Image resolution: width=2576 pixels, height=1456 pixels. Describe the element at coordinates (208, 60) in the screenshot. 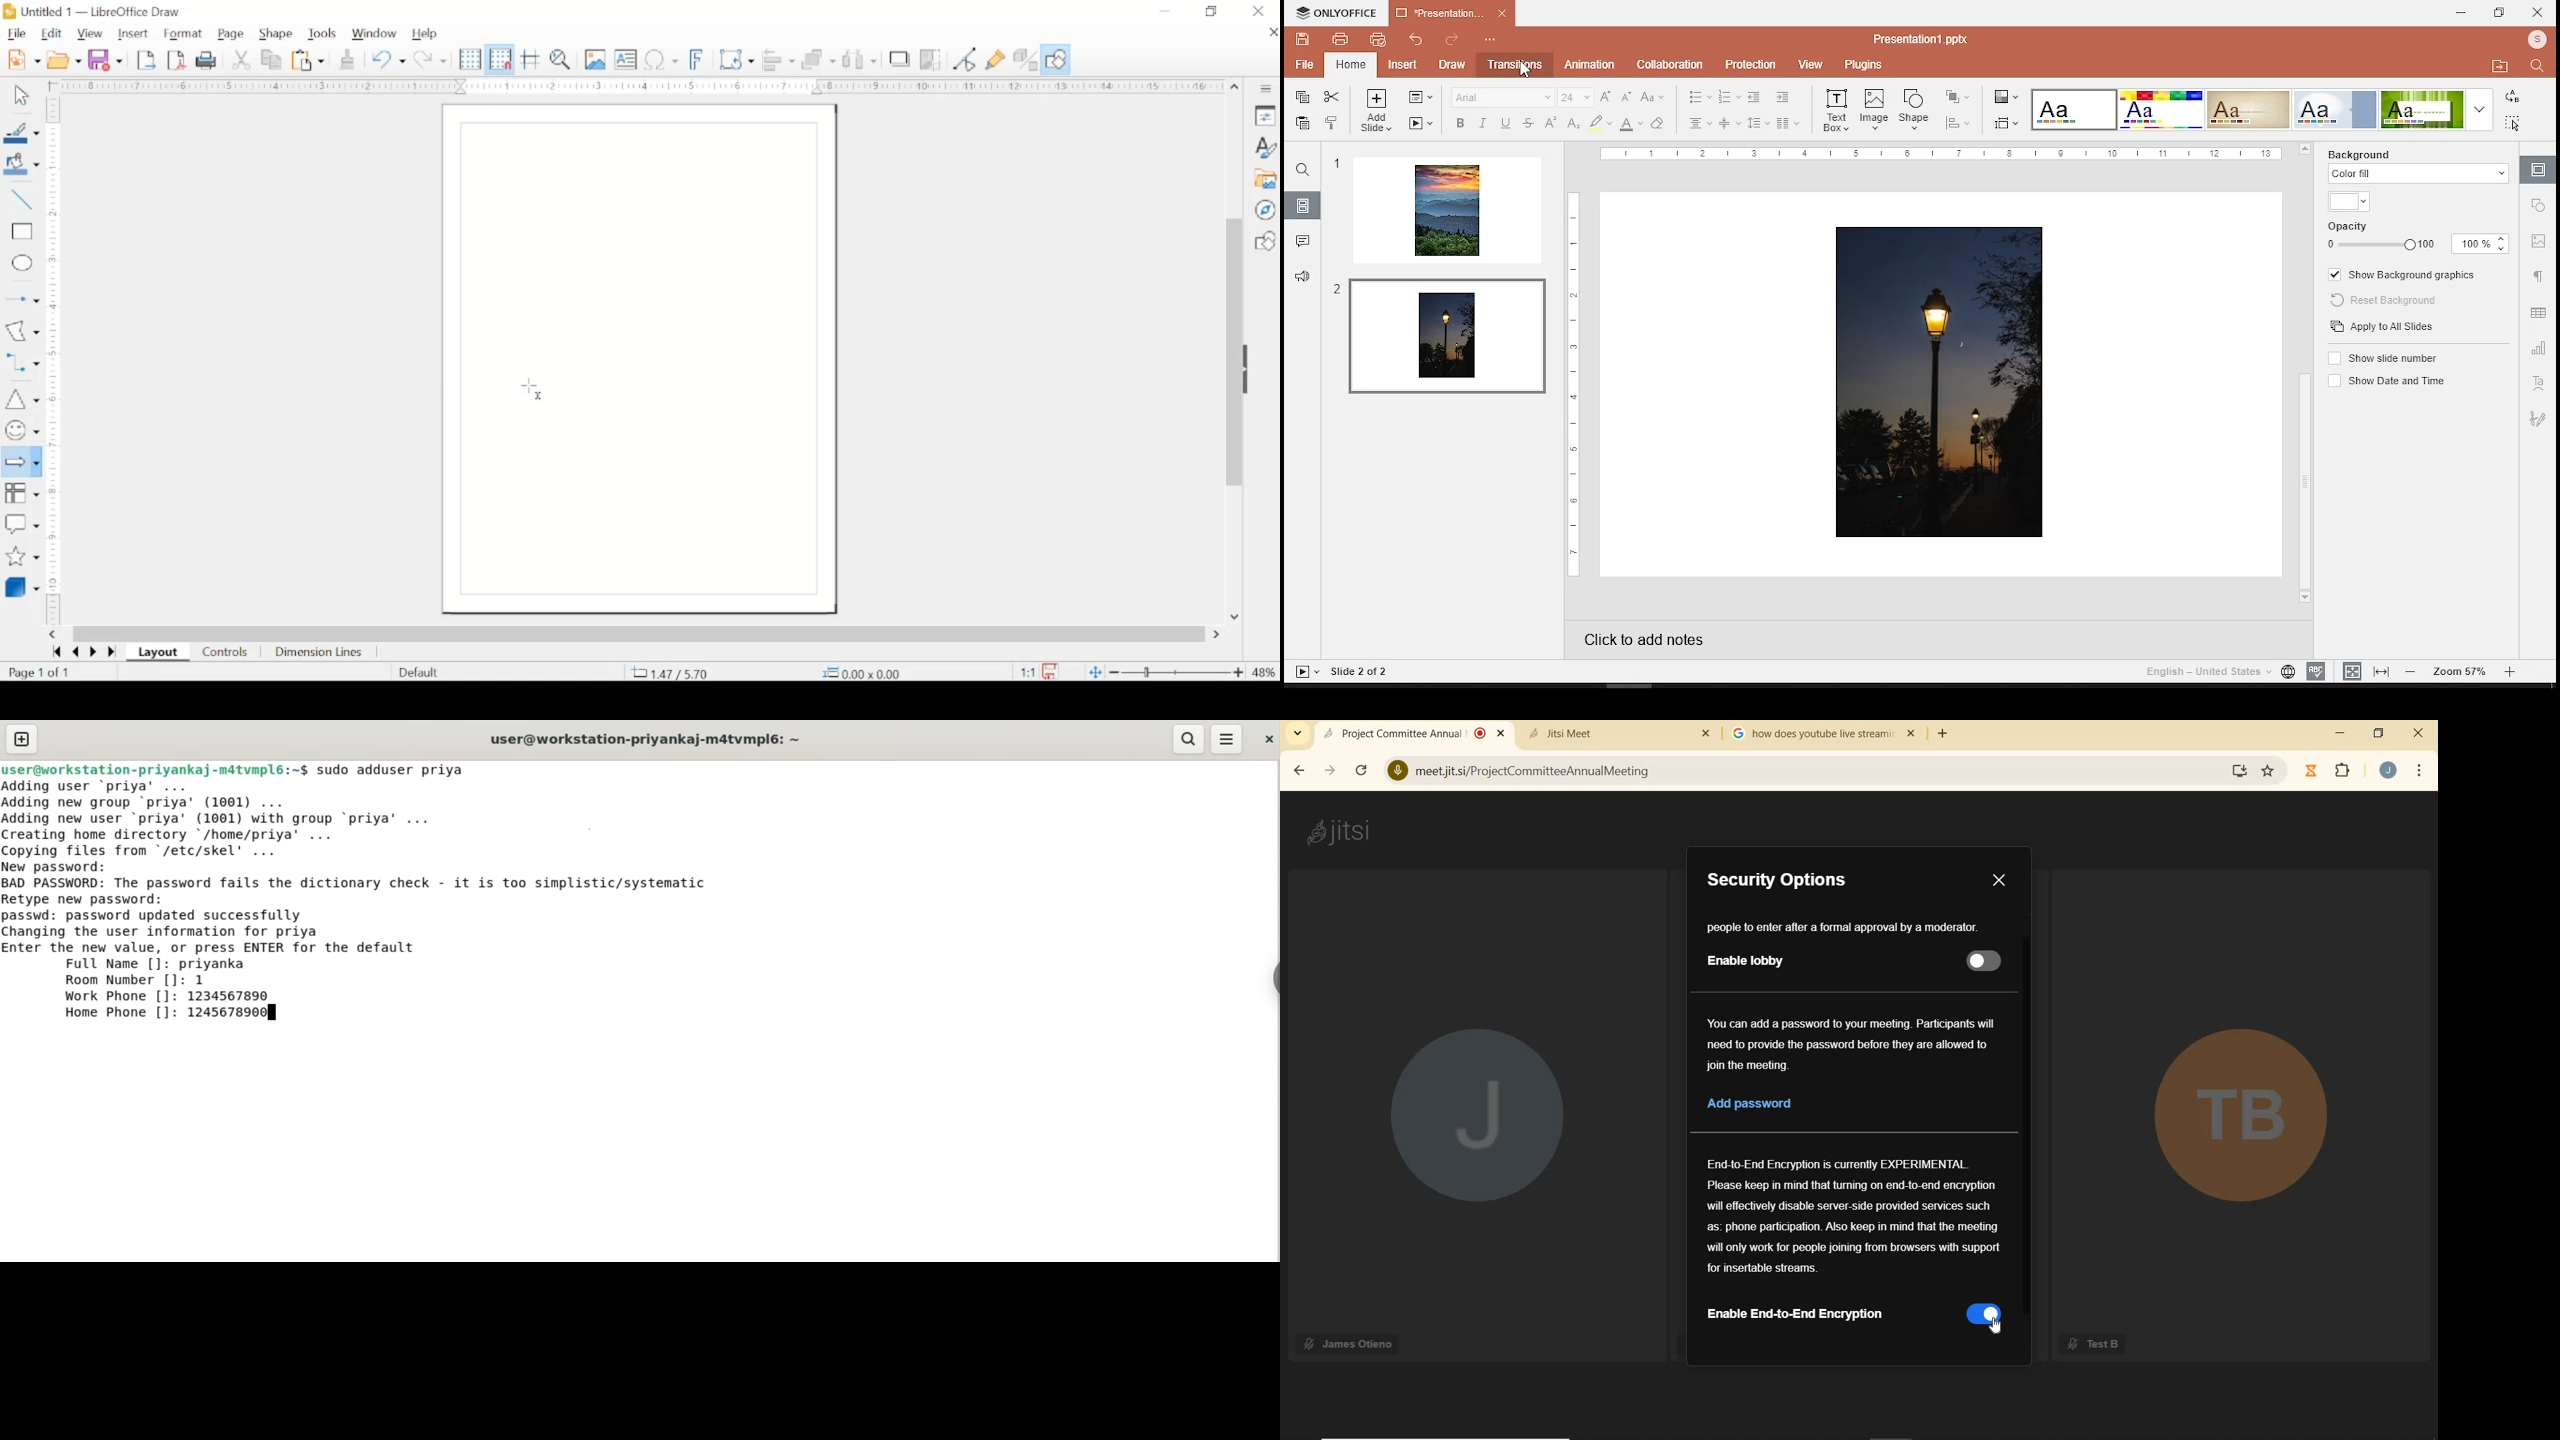

I see `print` at that location.